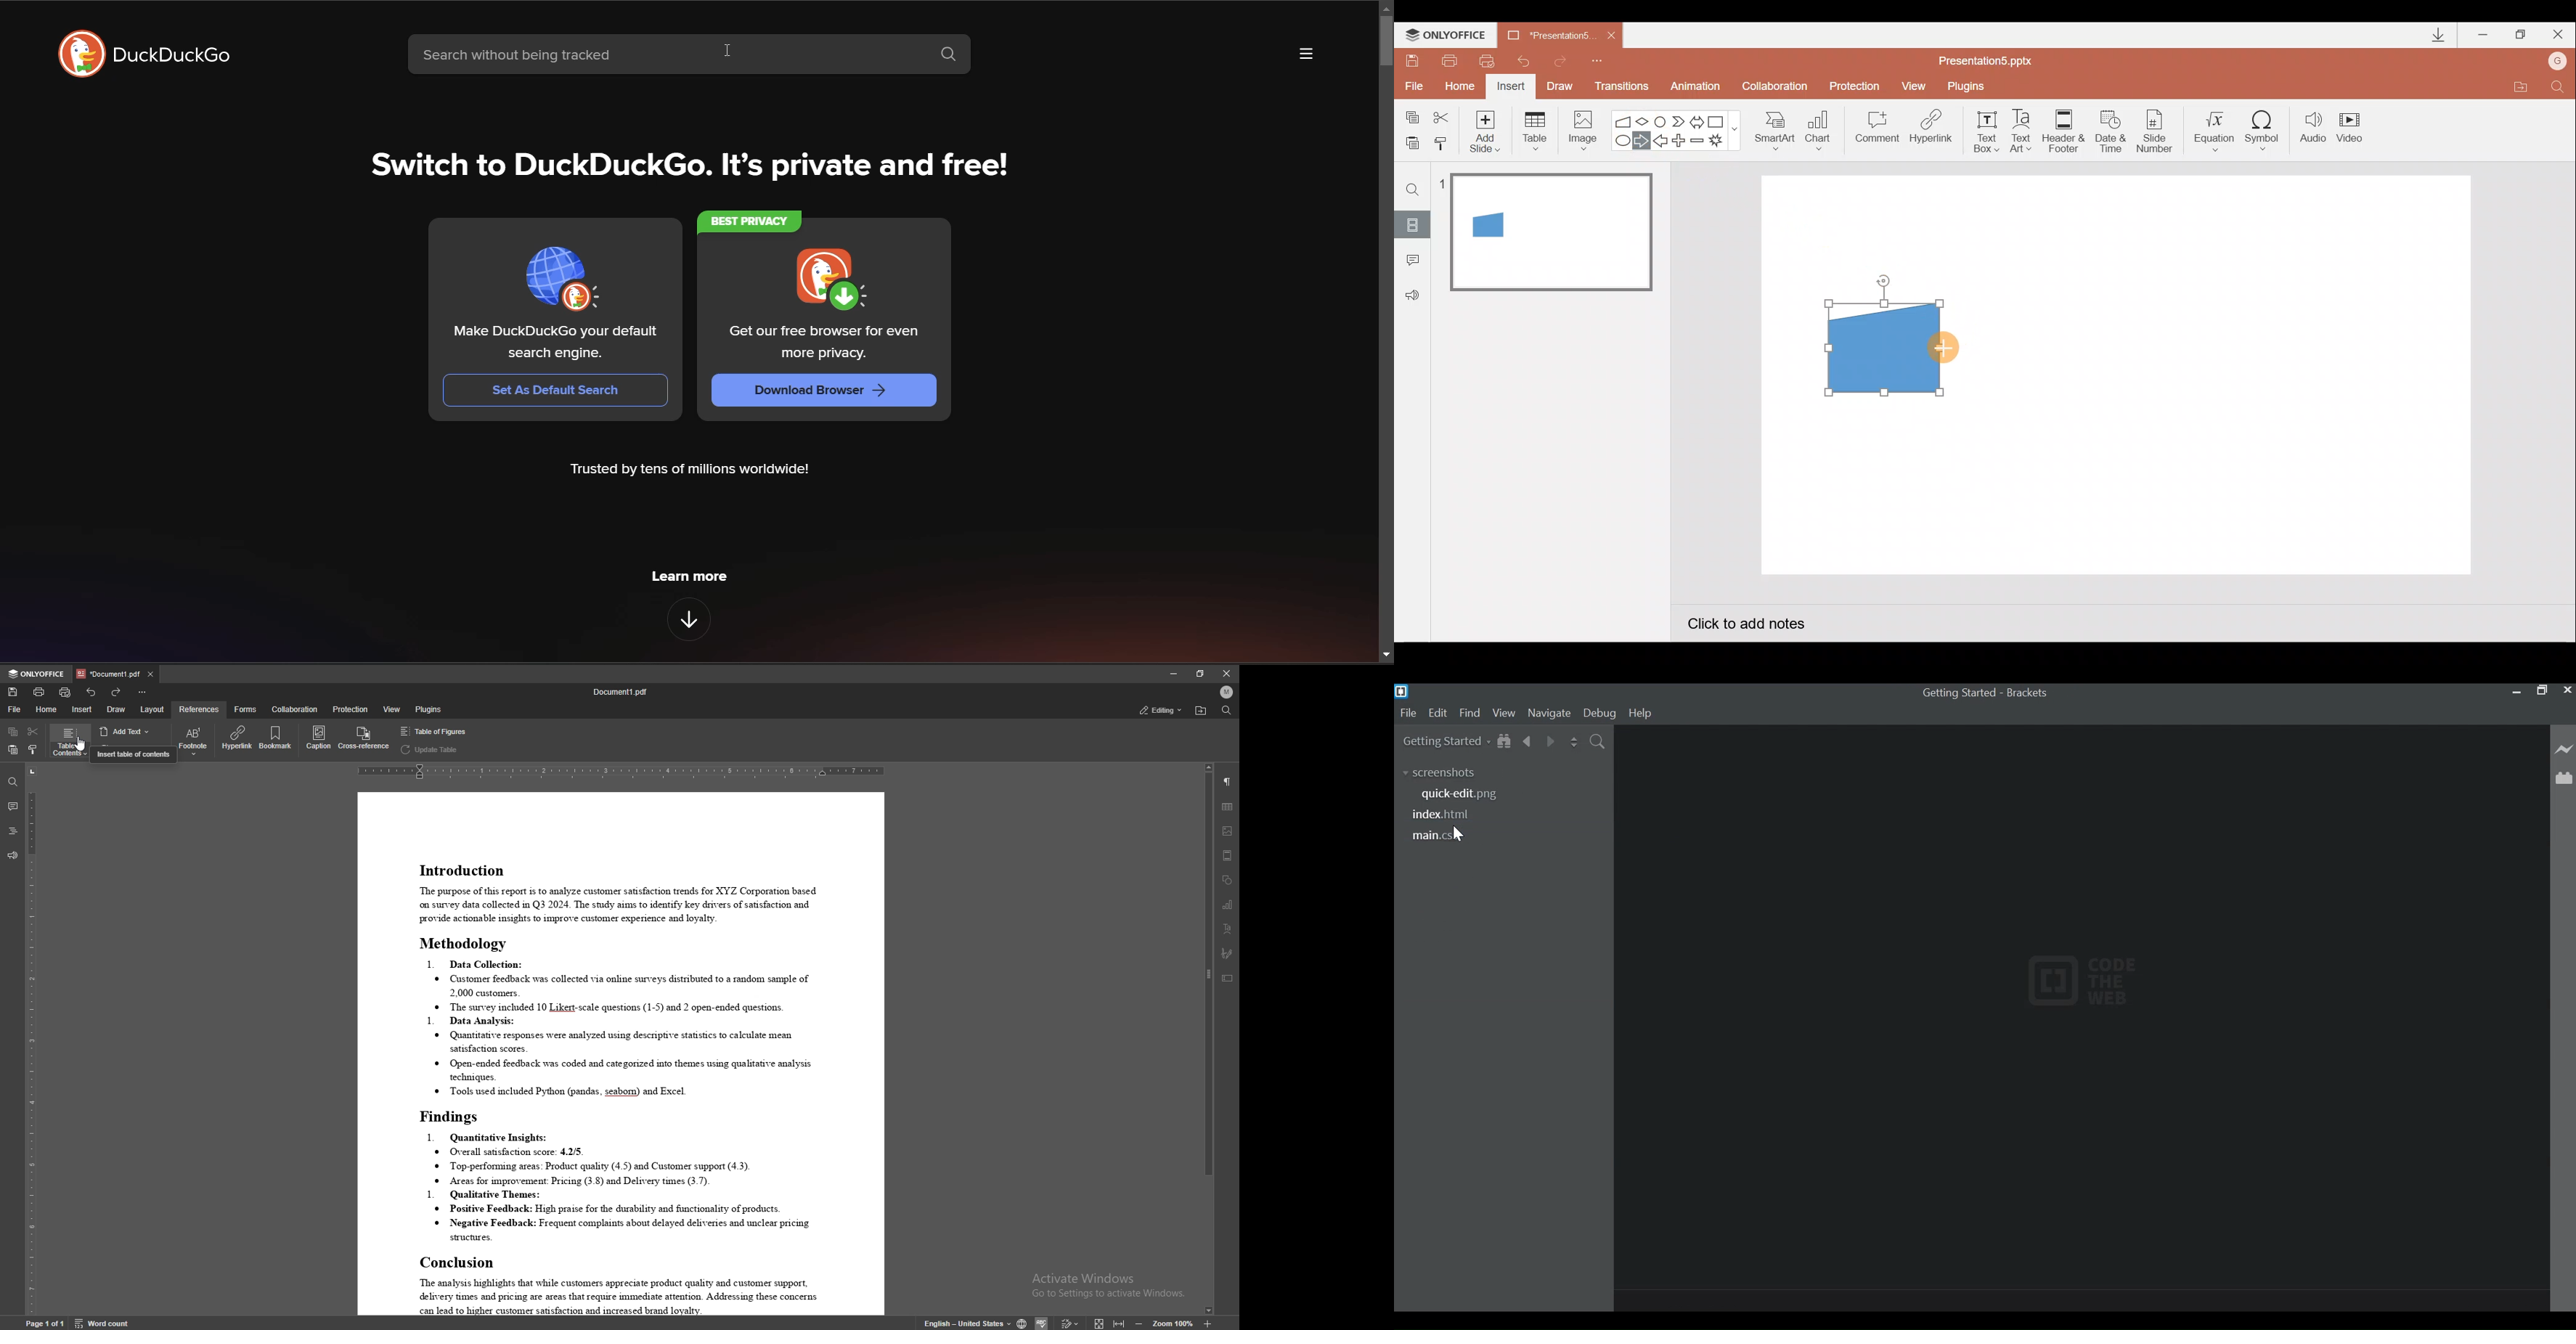 The width and height of the screenshot is (2576, 1344). I want to click on Draw, so click(1560, 85).